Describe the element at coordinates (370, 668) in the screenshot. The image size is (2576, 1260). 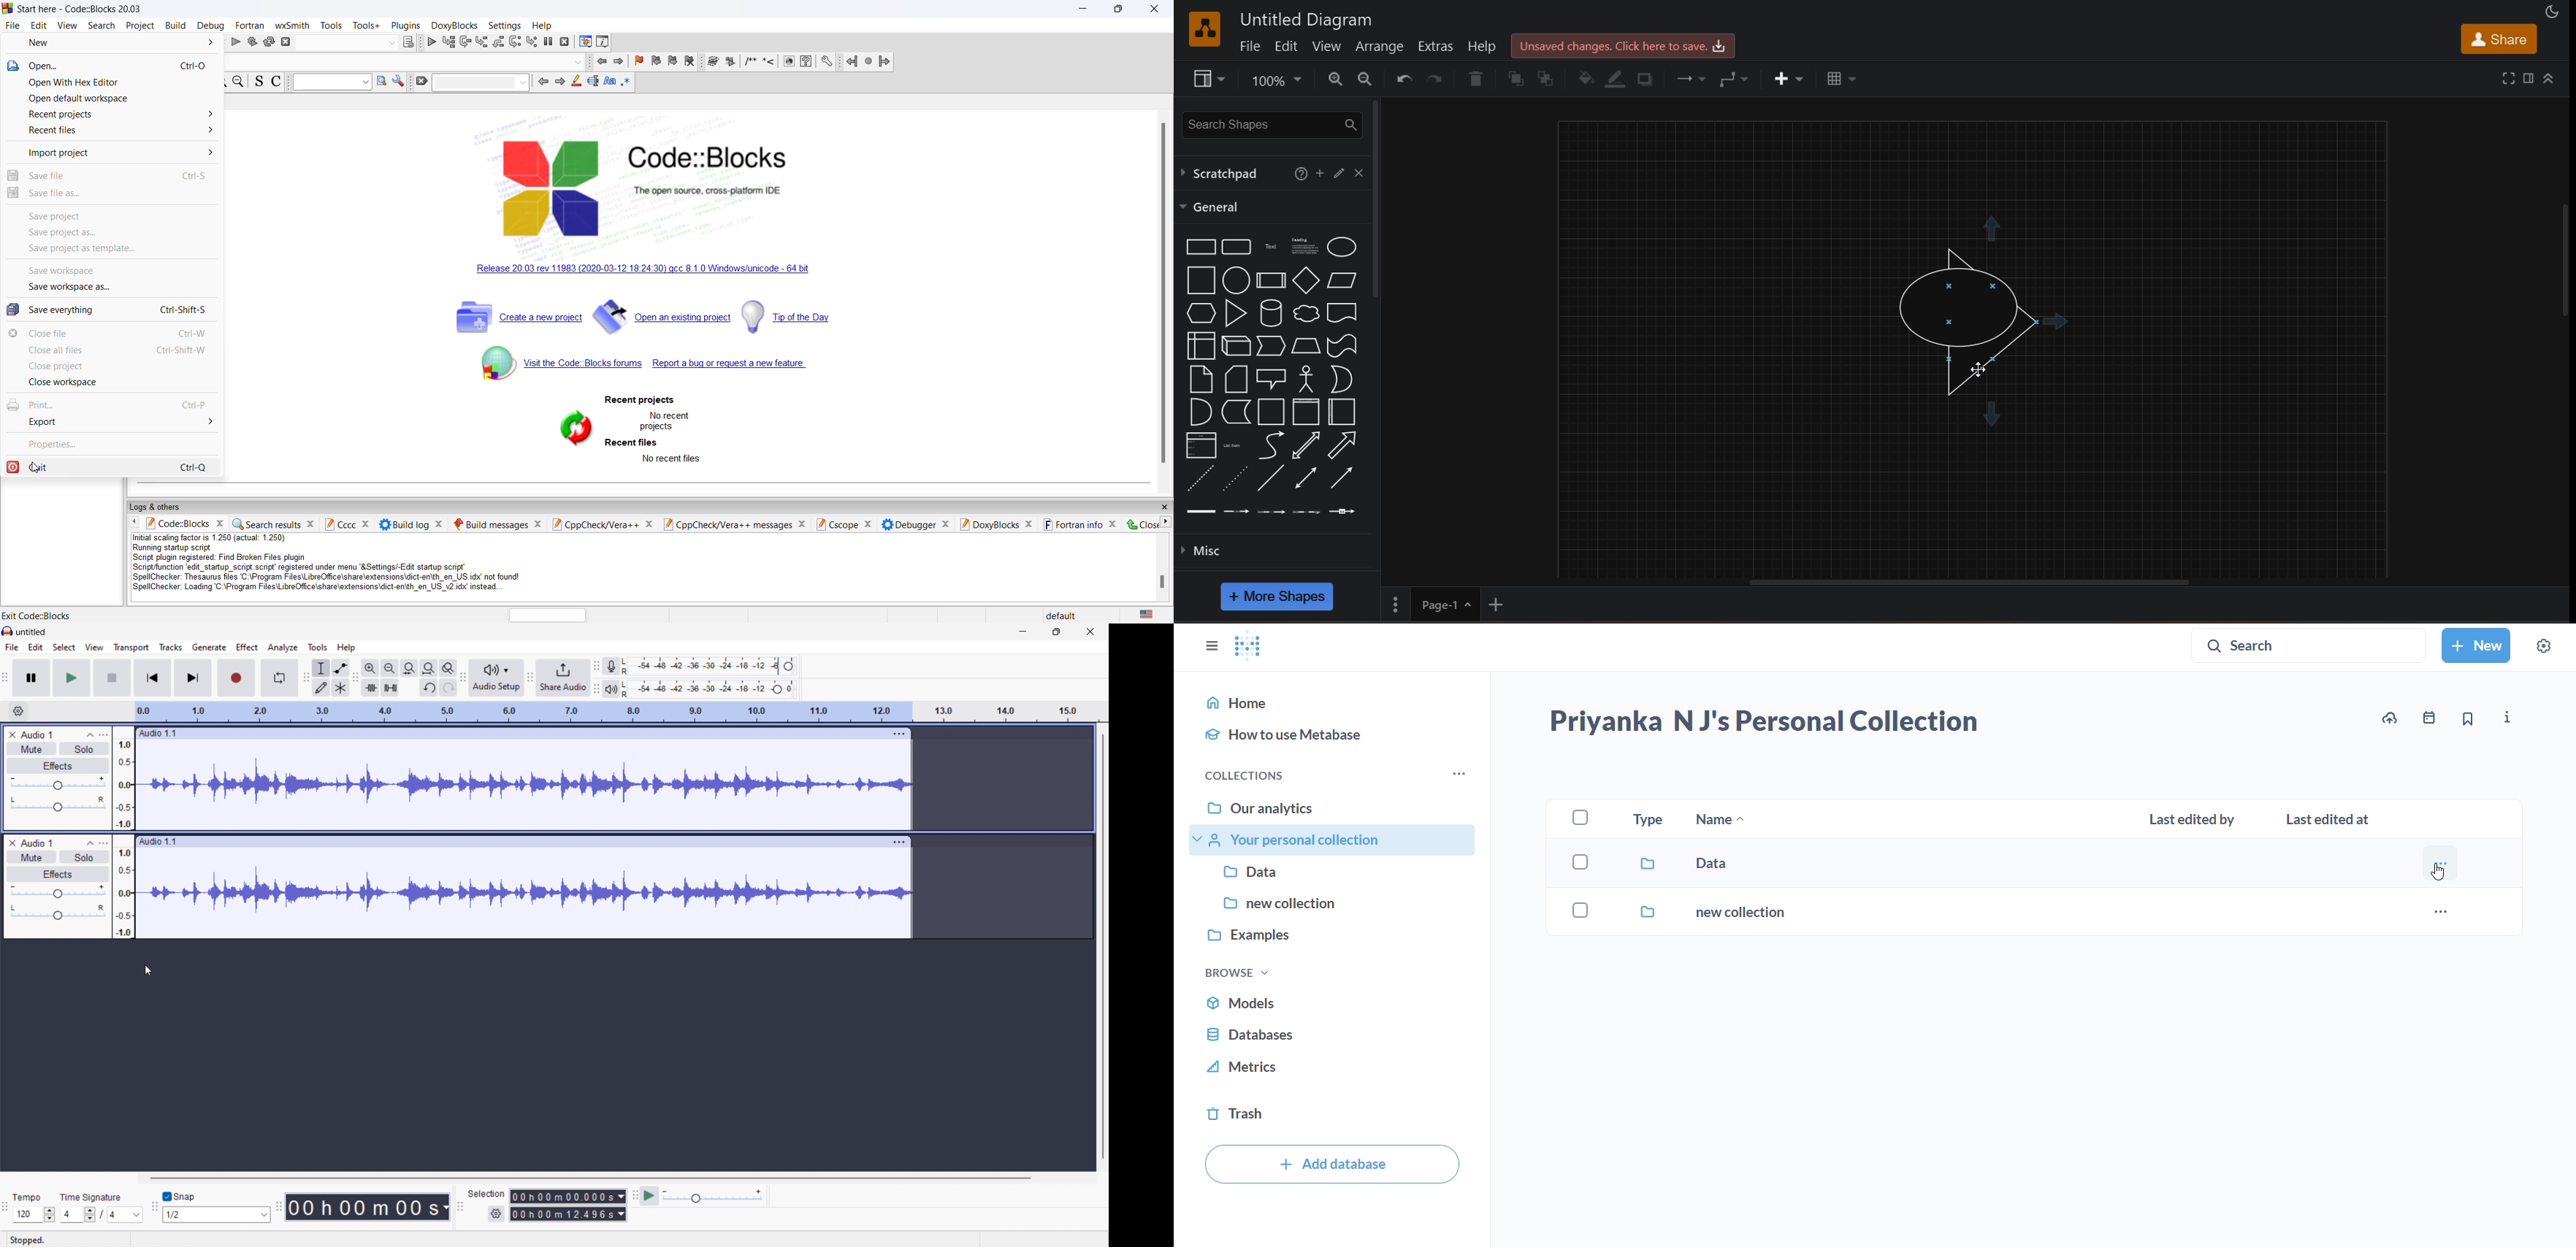
I see `zoom in` at that location.